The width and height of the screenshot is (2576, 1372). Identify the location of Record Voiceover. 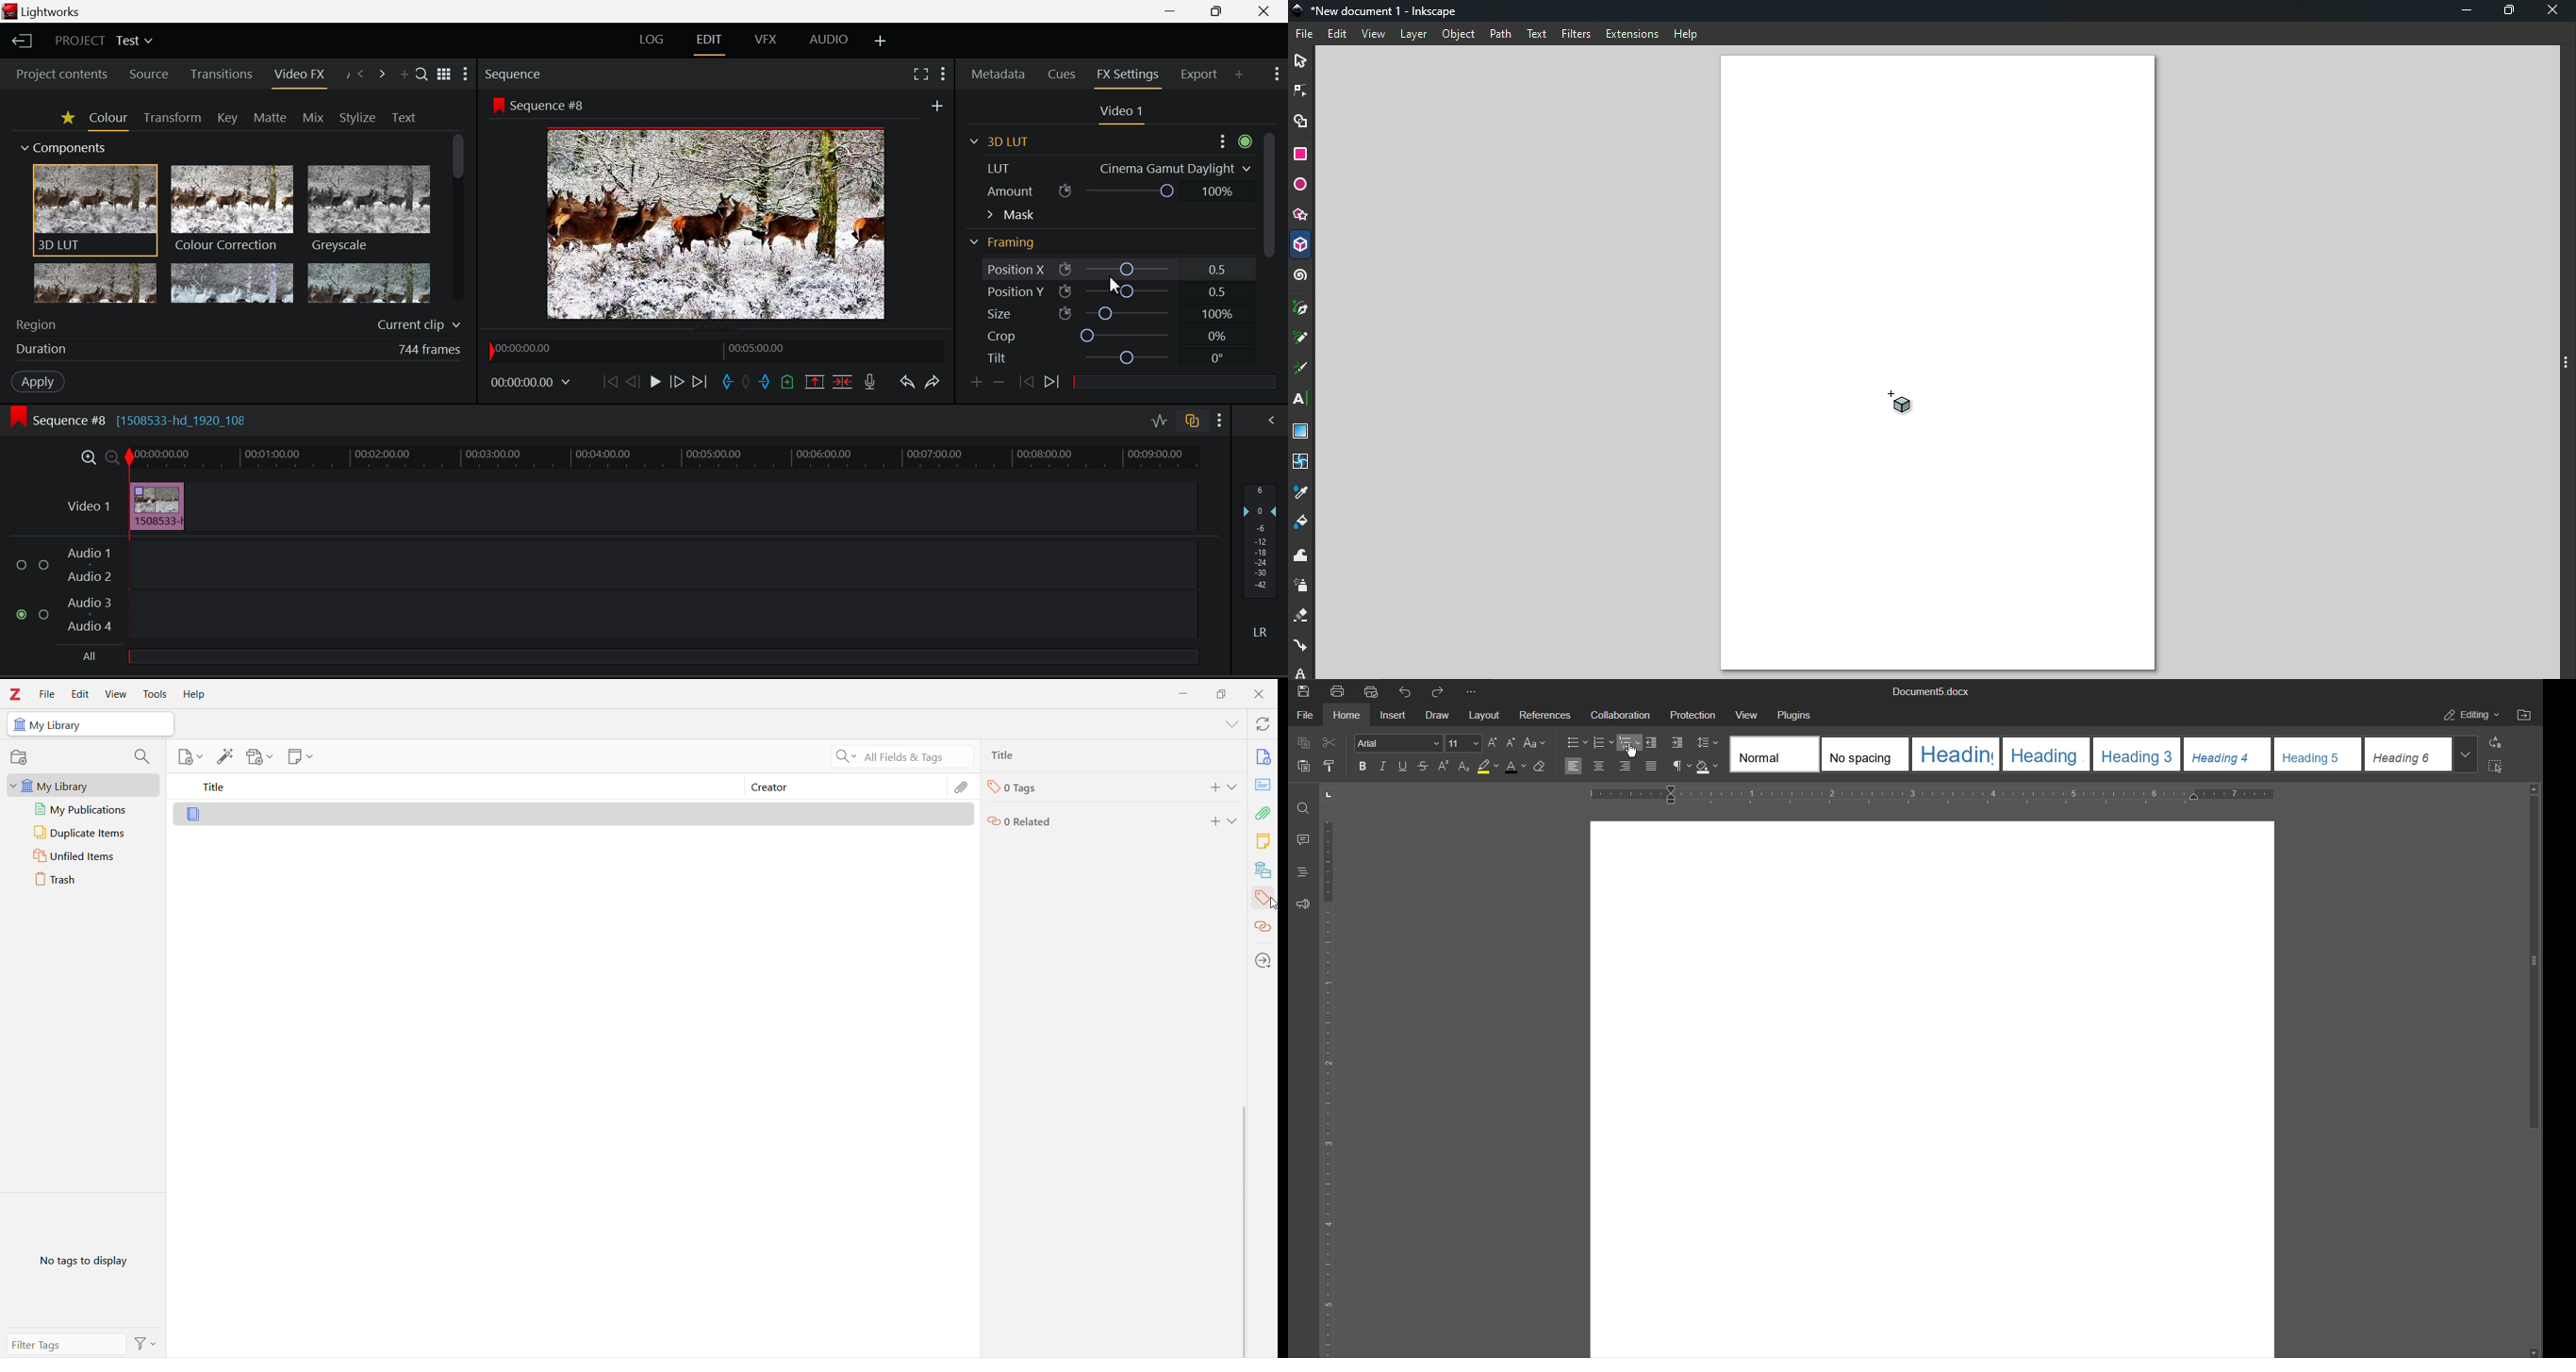
(869, 382).